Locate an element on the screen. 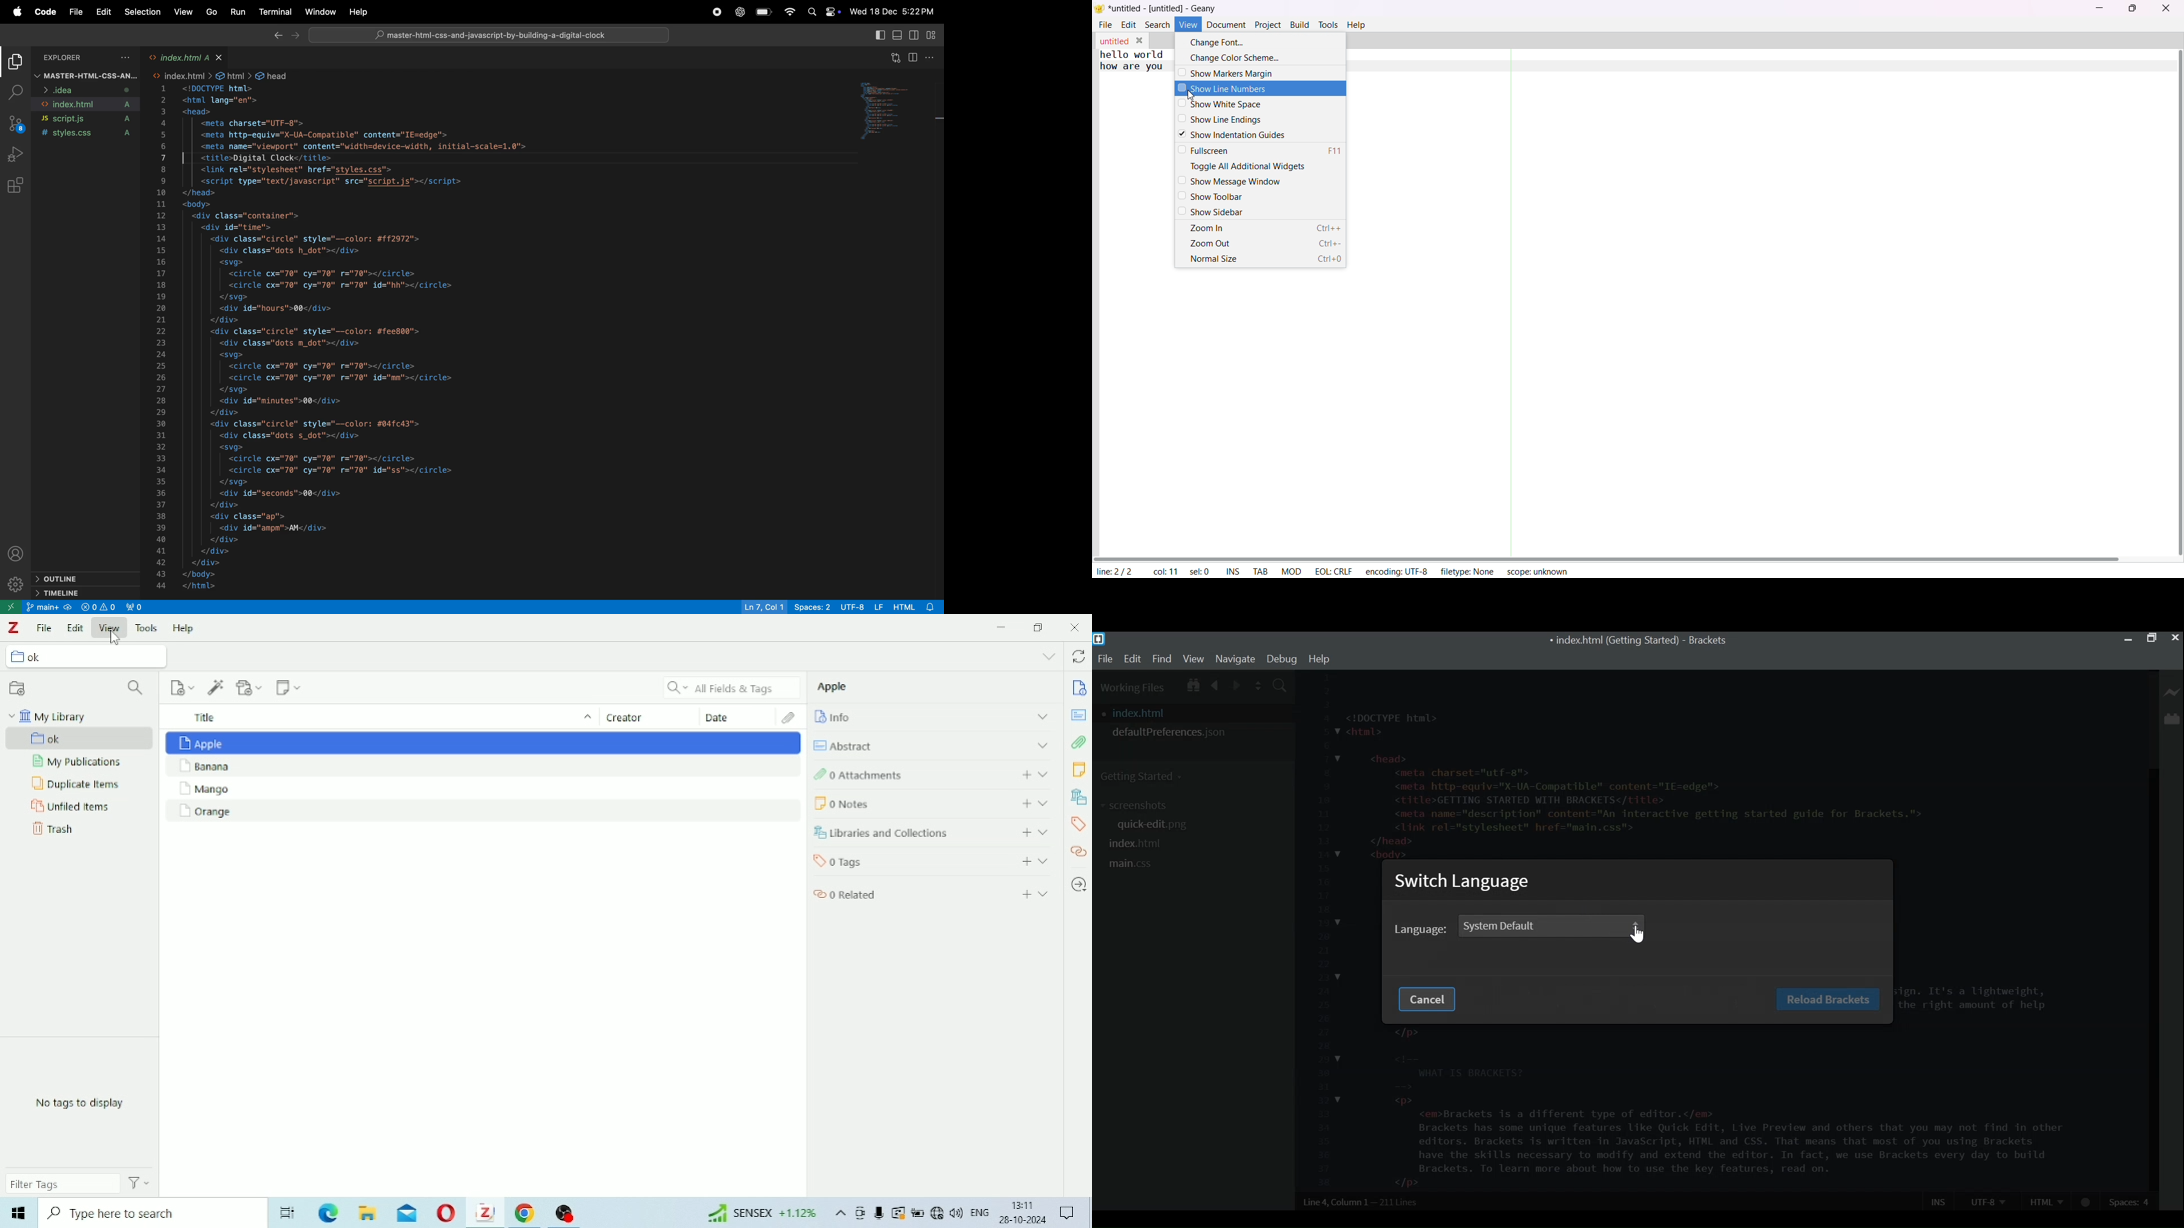  expand is located at coordinates (1048, 896).